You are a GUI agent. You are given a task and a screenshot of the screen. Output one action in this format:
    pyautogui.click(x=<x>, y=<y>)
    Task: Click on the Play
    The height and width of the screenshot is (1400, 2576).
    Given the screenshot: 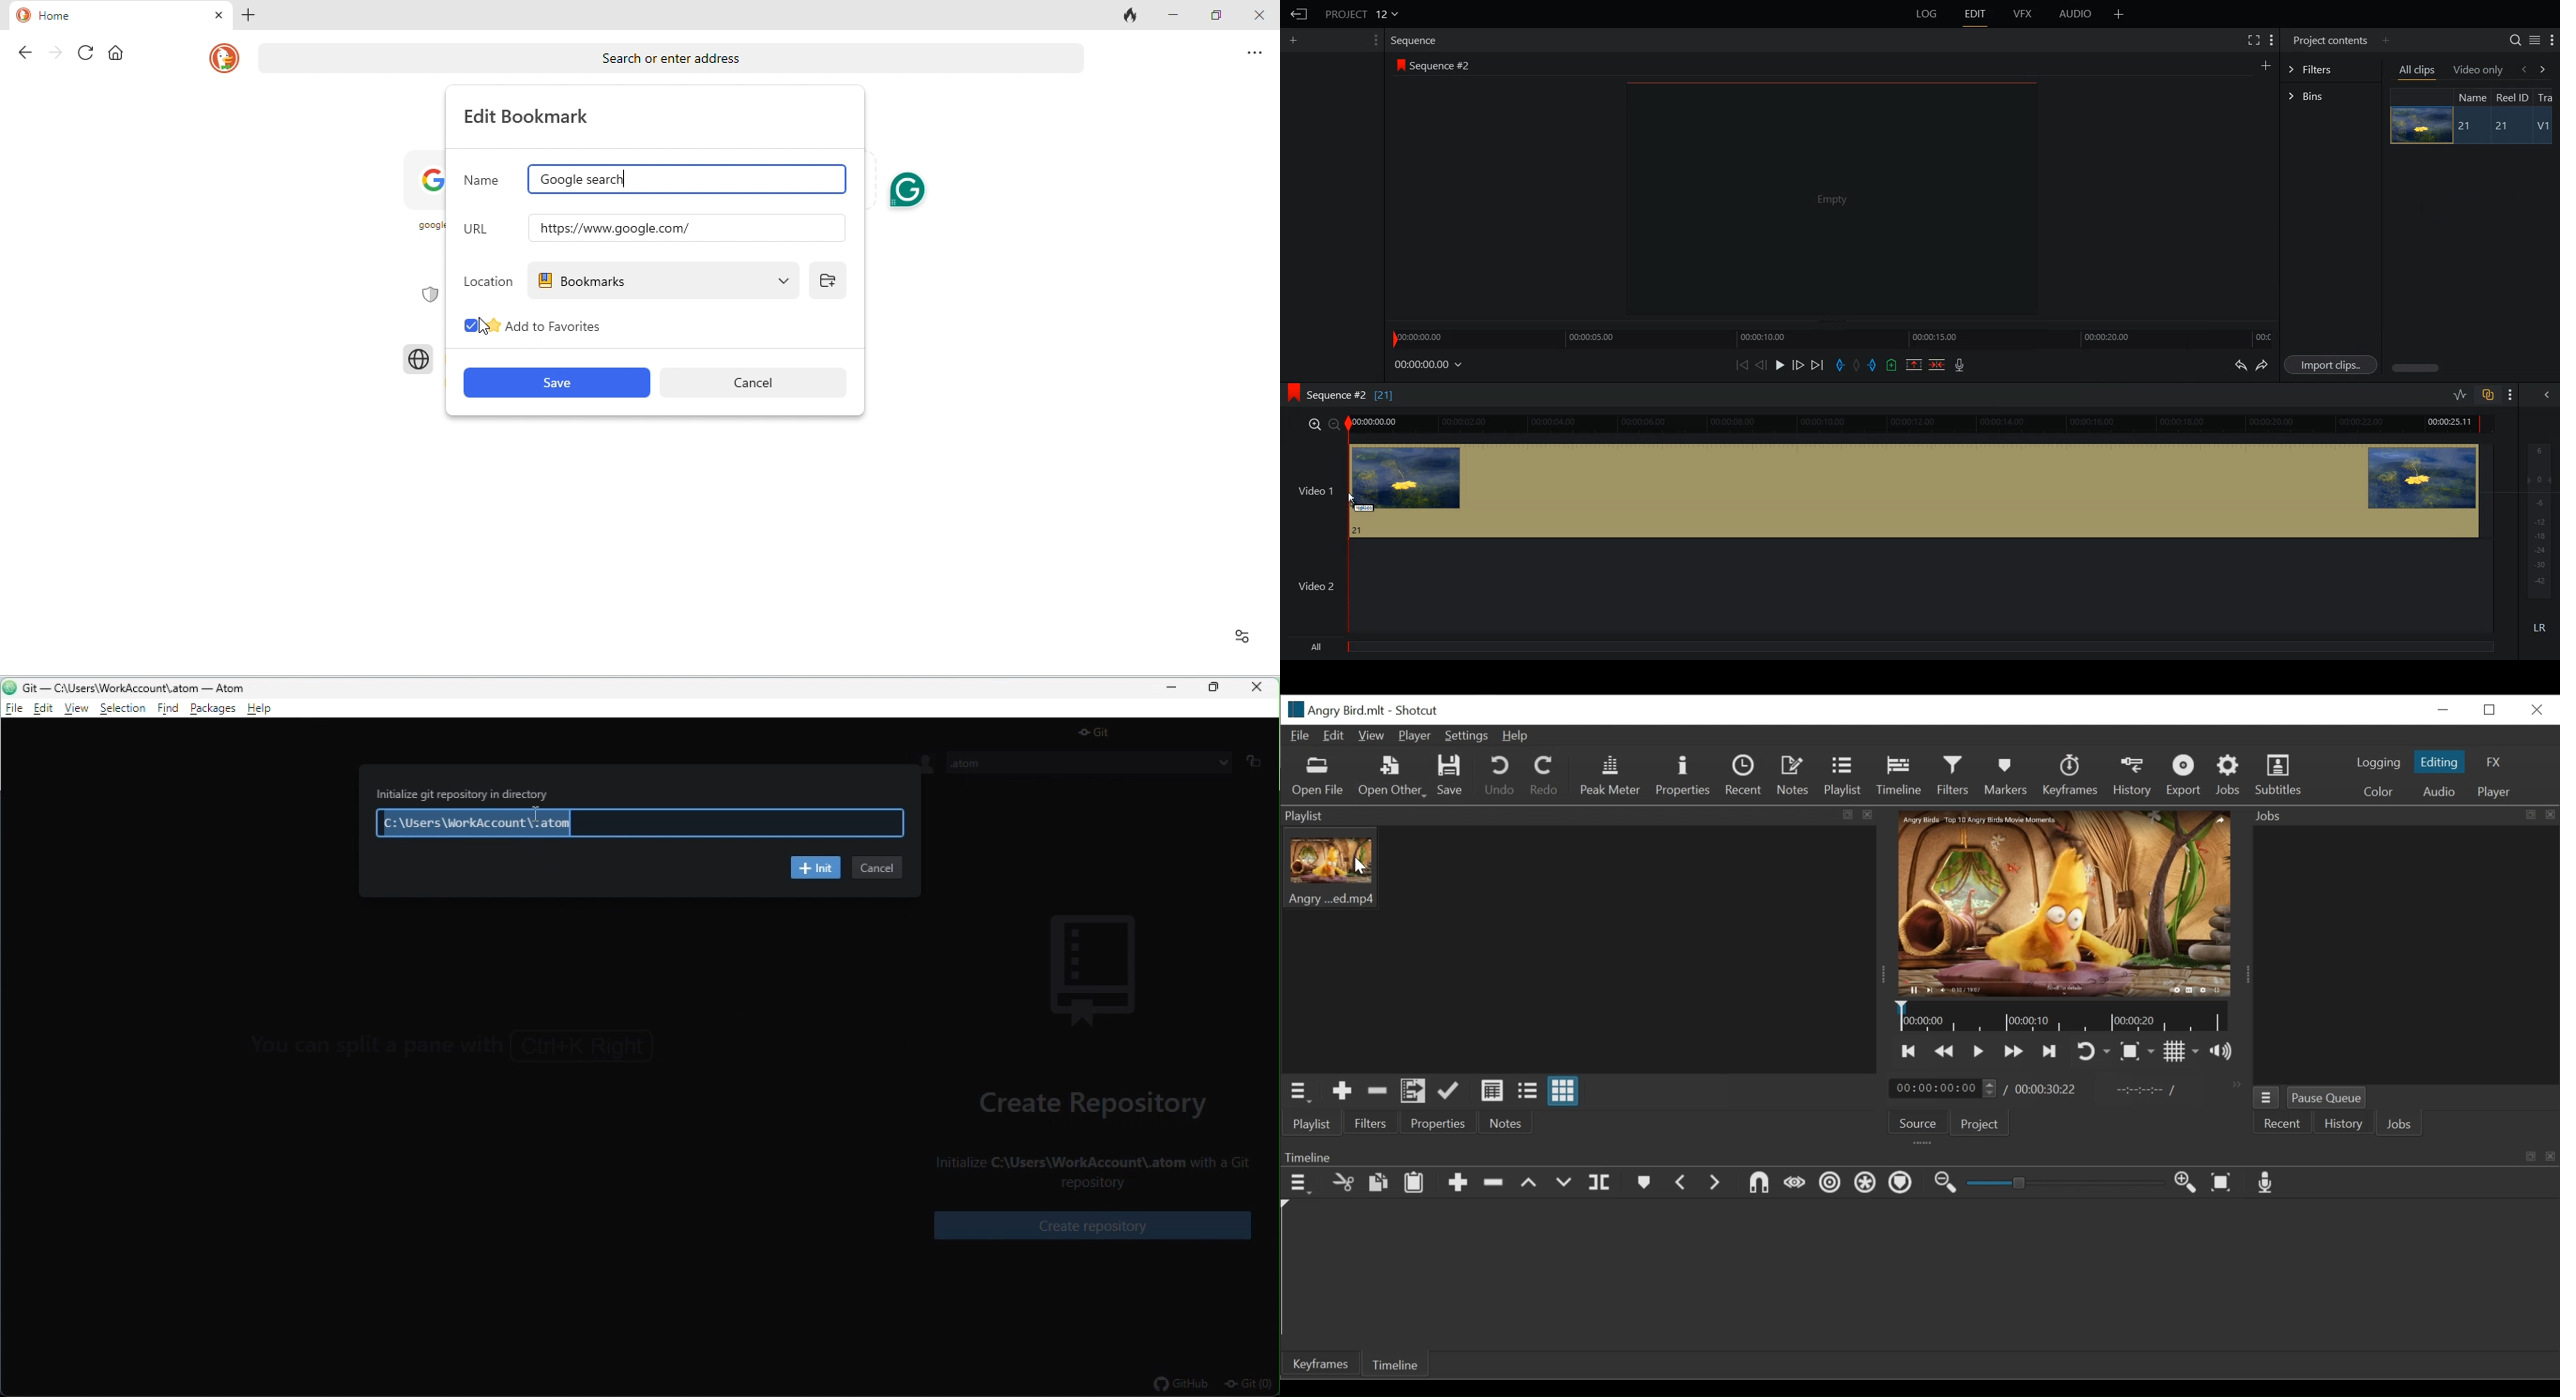 What is the action you would take?
    pyautogui.click(x=1780, y=365)
    